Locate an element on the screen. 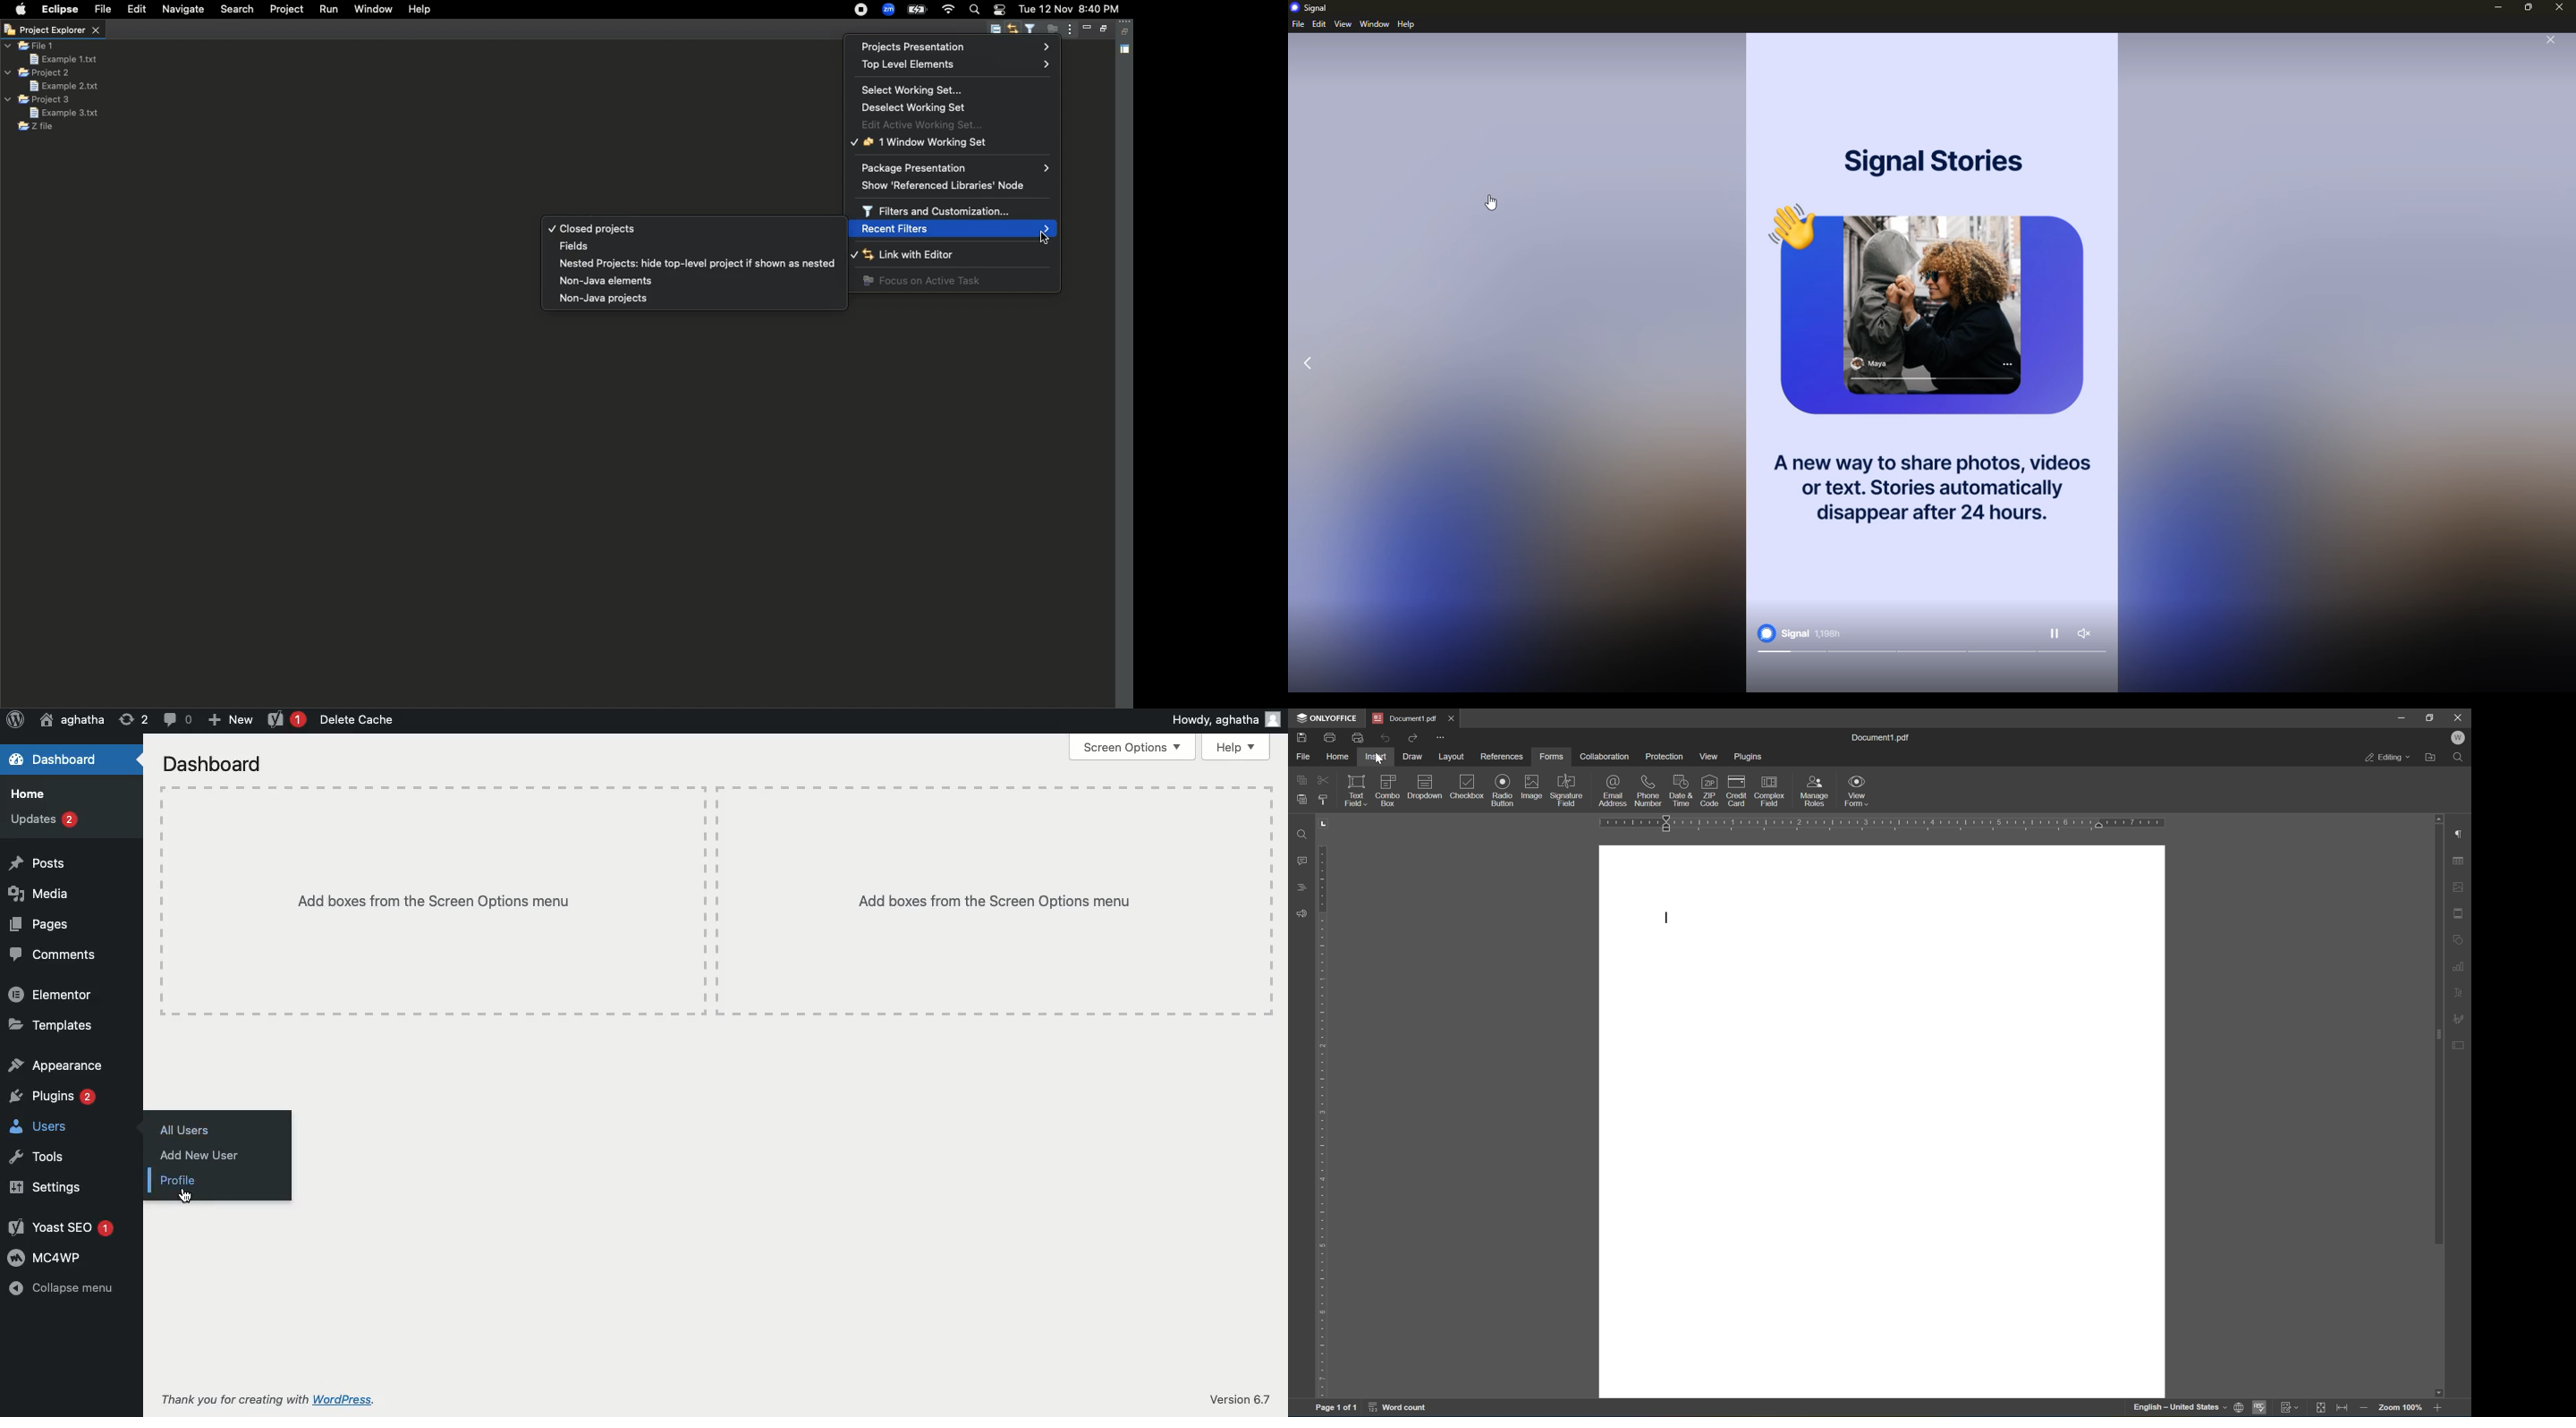 The image size is (2576, 1428). Print is located at coordinates (1331, 738).